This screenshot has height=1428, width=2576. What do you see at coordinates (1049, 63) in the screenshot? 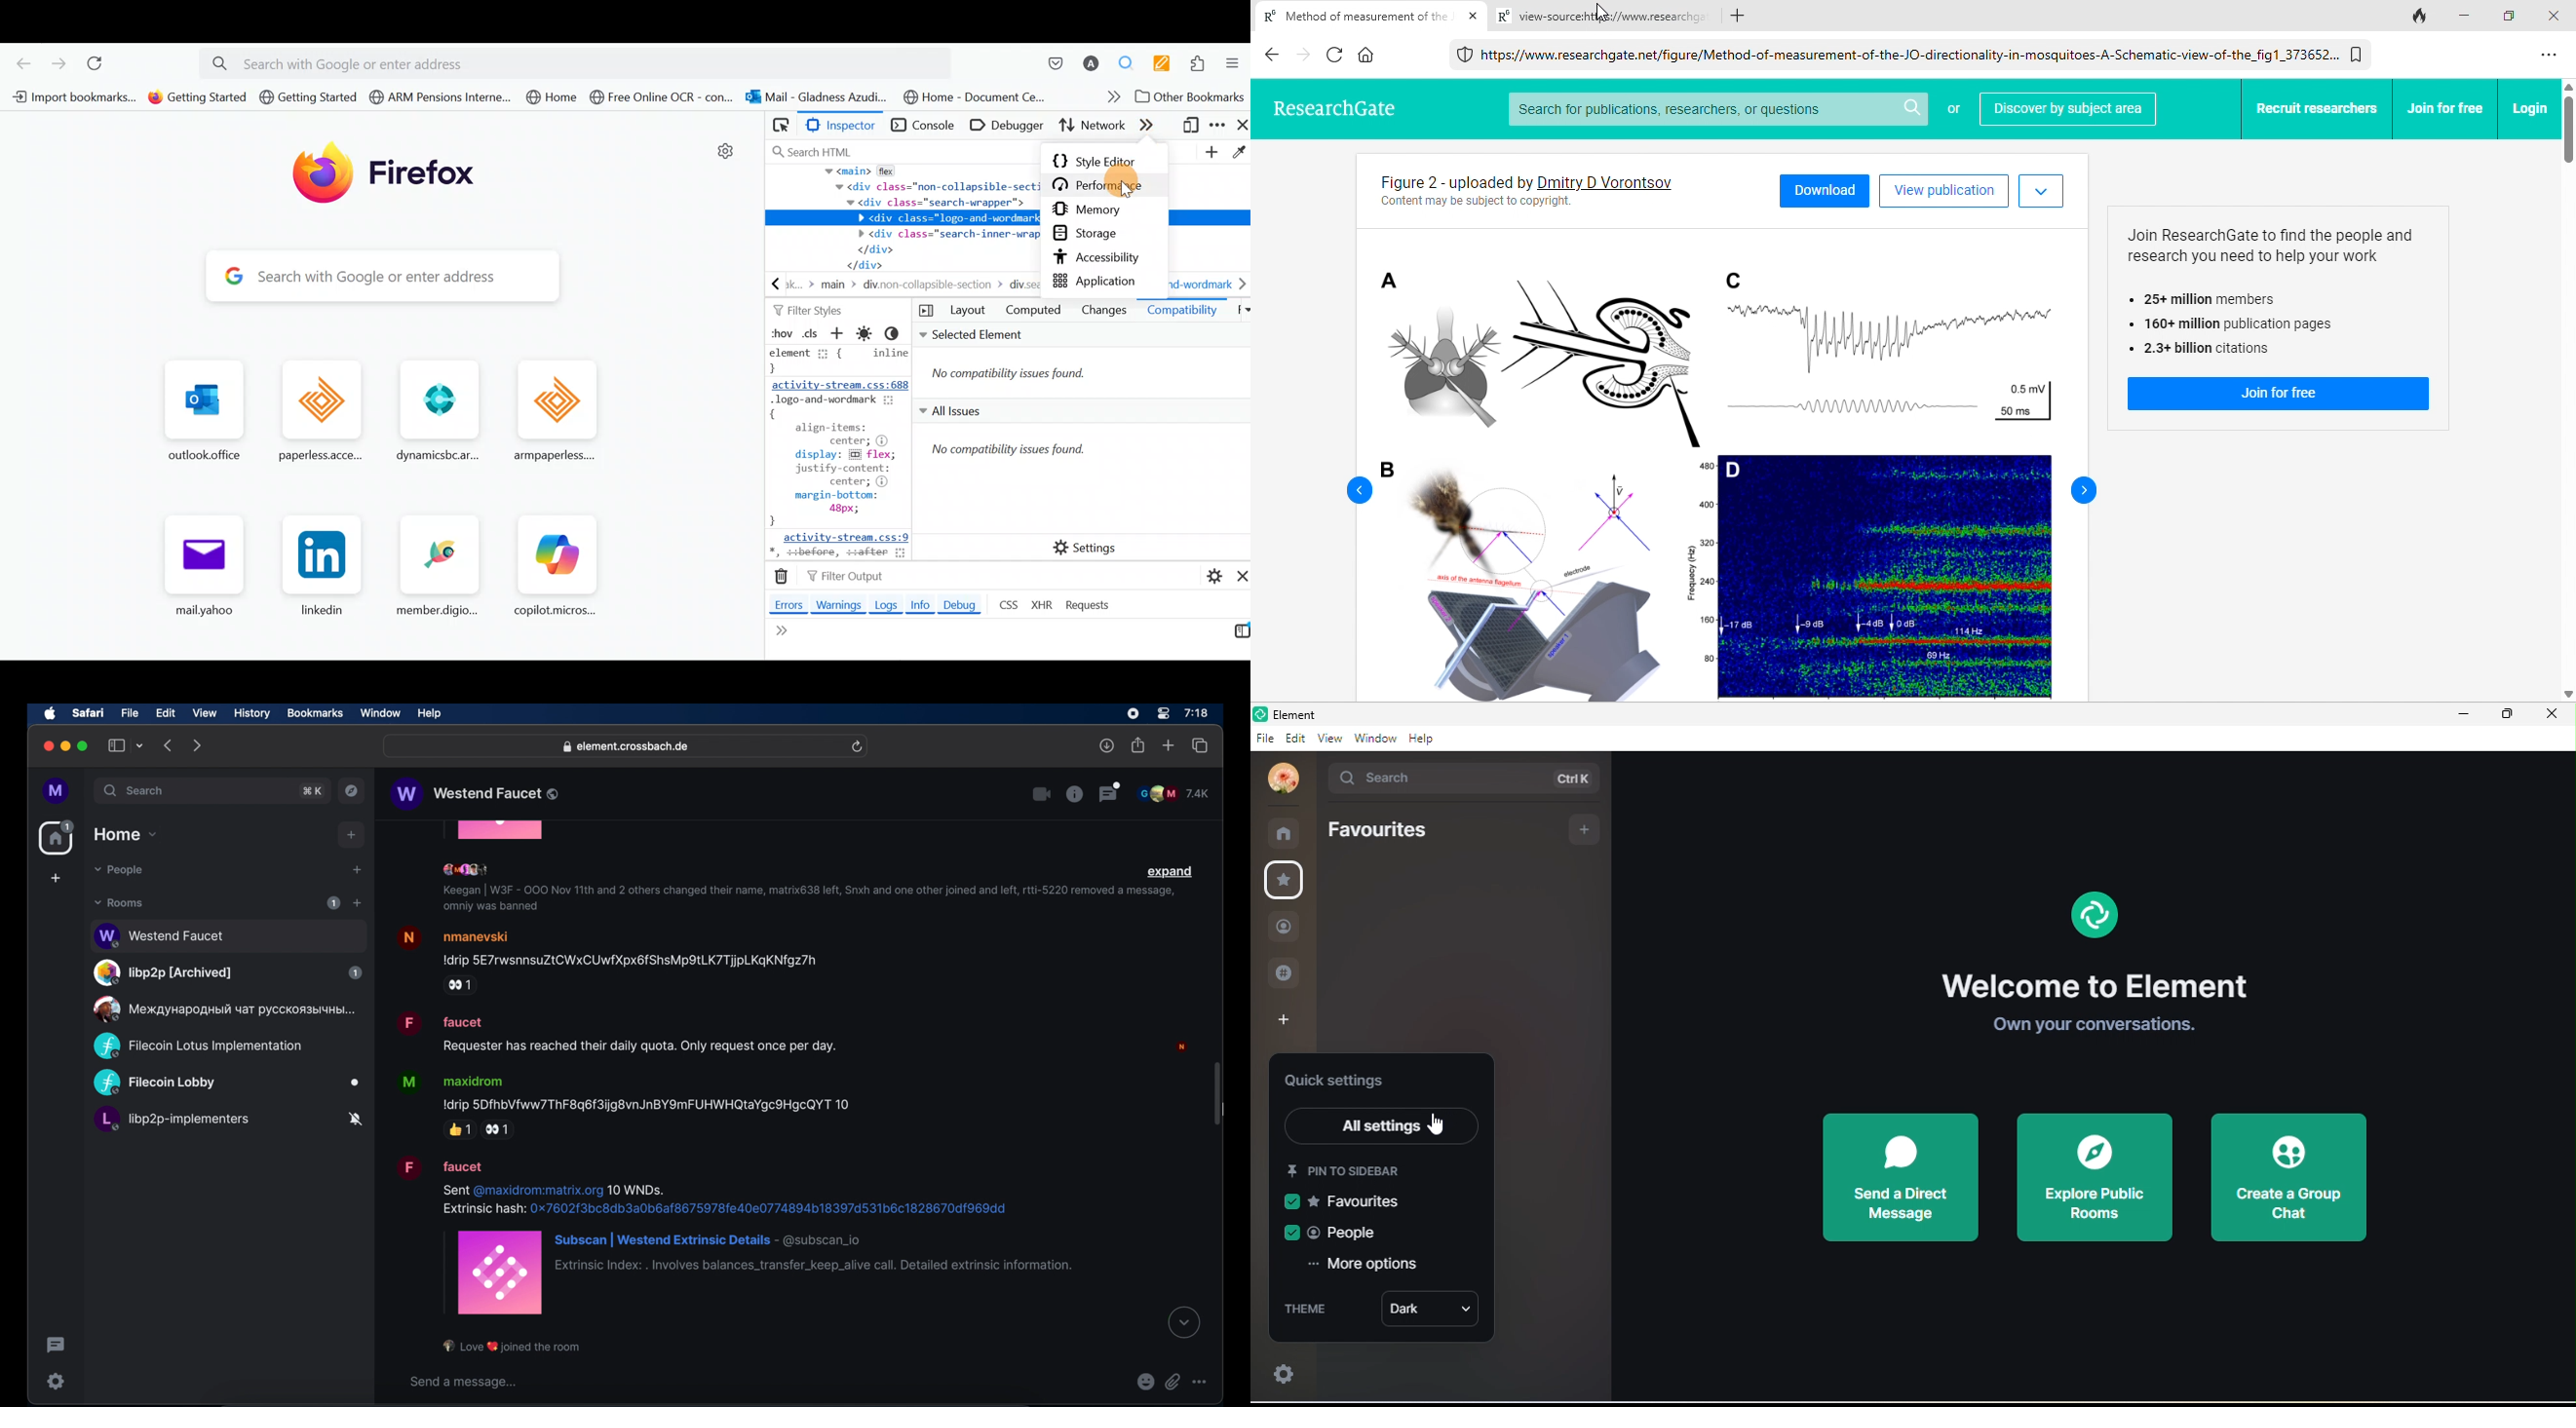
I see `Save to pocket` at bounding box center [1049, 63].